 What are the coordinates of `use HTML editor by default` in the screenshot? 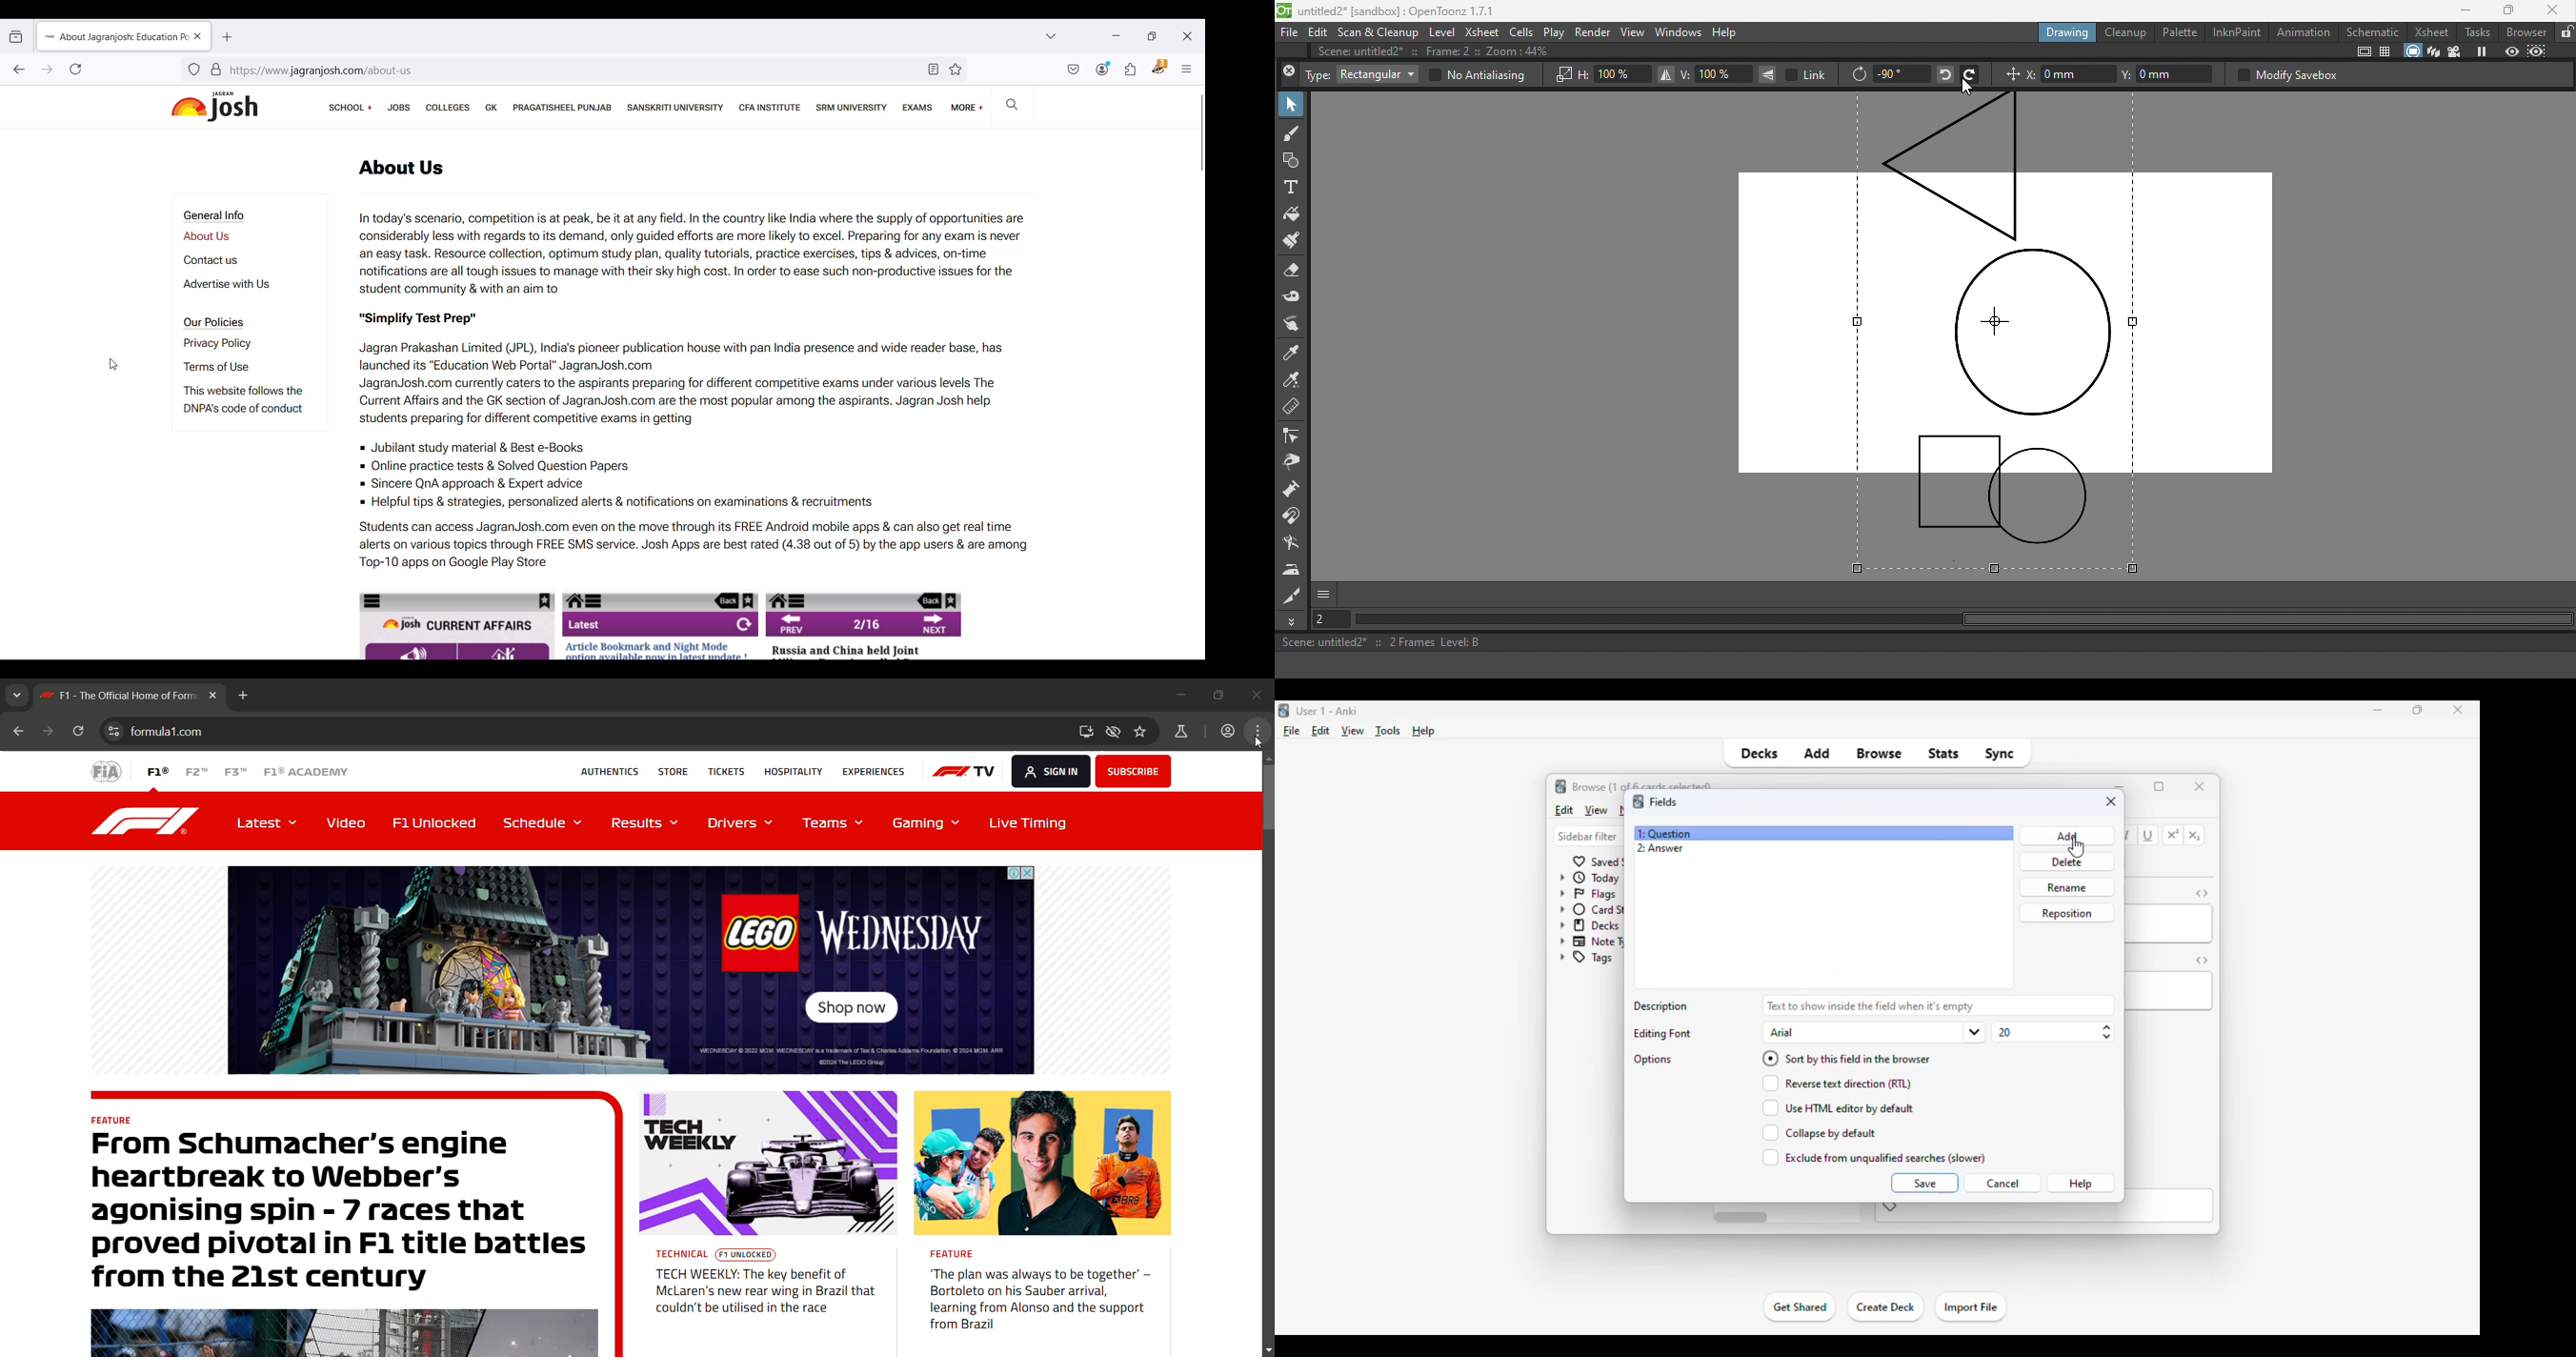 It's located at (1839, 1108).